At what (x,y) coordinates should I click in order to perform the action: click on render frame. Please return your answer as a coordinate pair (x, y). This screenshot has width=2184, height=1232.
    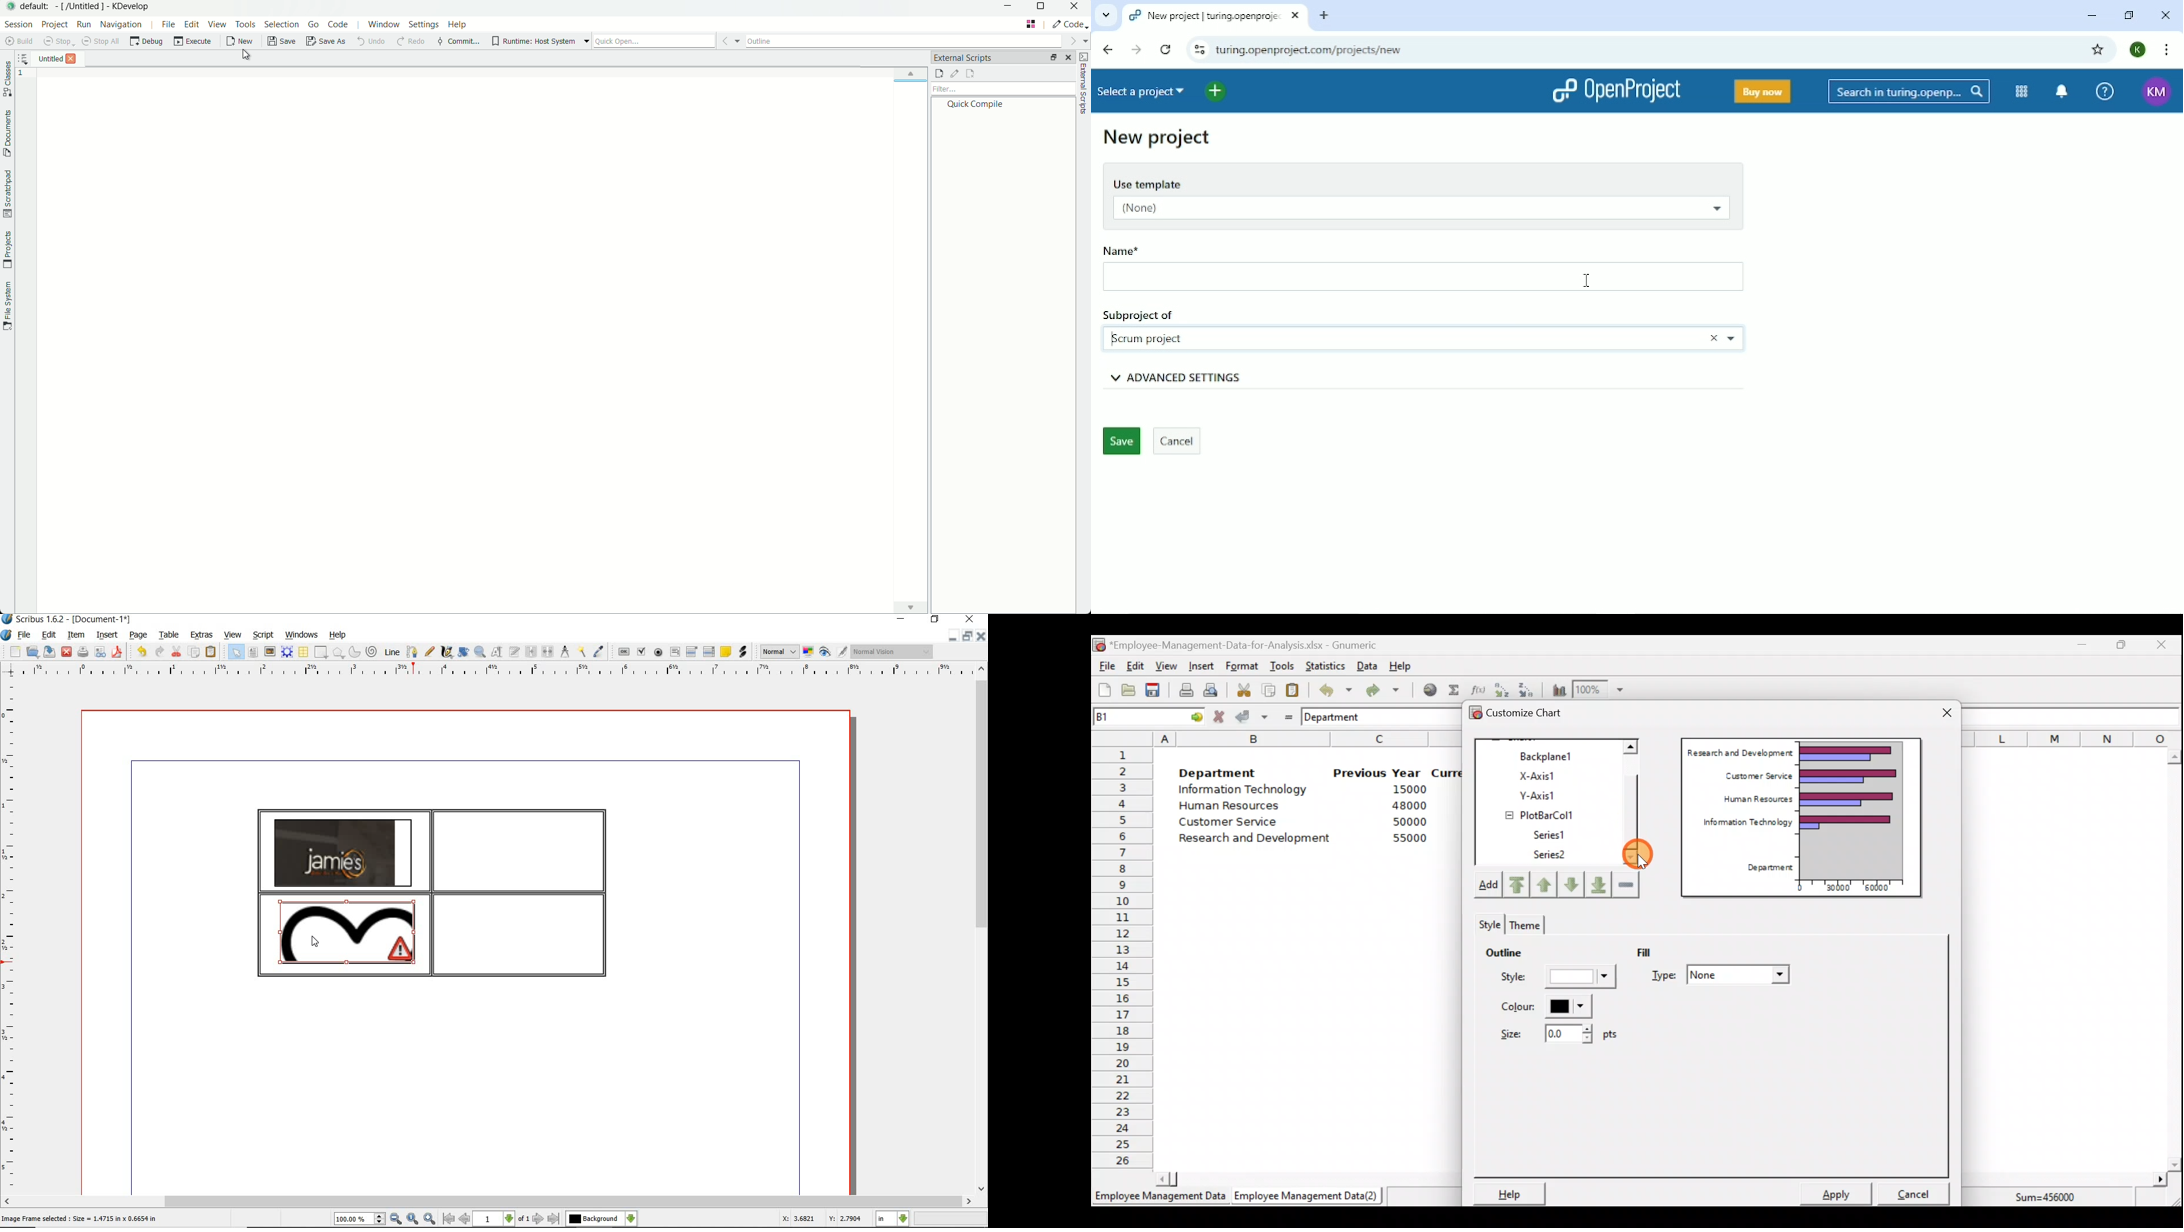
    Looking at the image, I should click on (287, 651).